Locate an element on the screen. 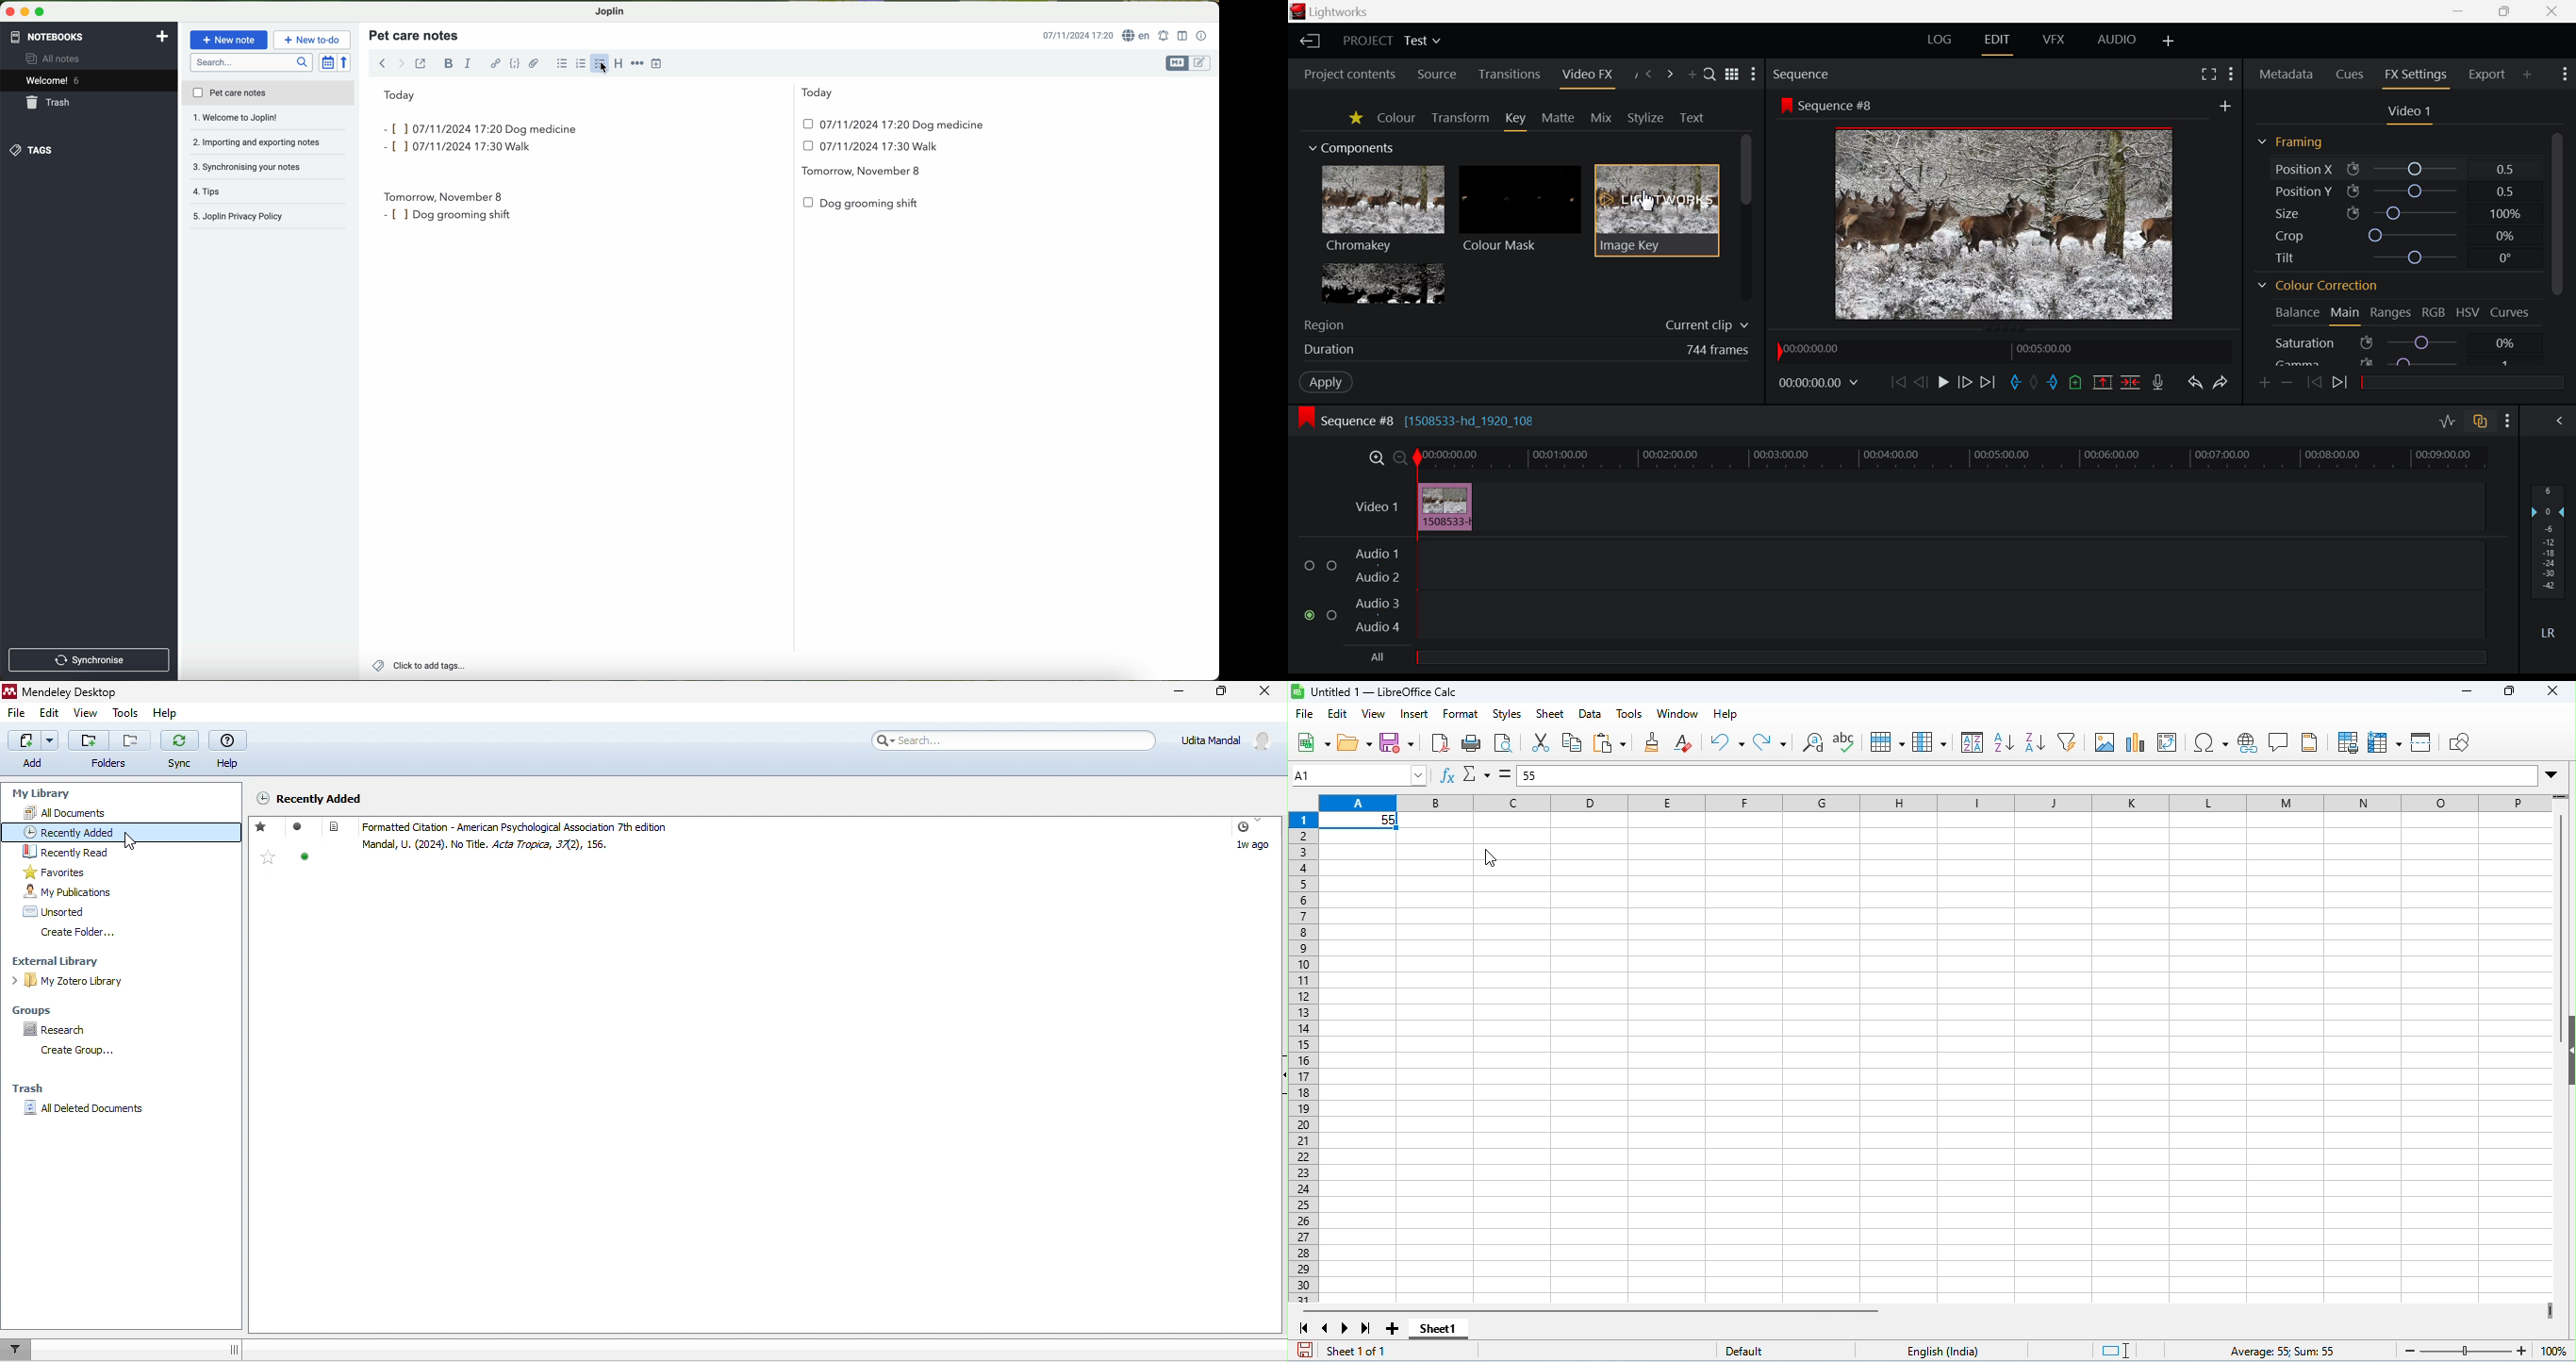  Remove keyframe is located at coordinates (2290, 382).